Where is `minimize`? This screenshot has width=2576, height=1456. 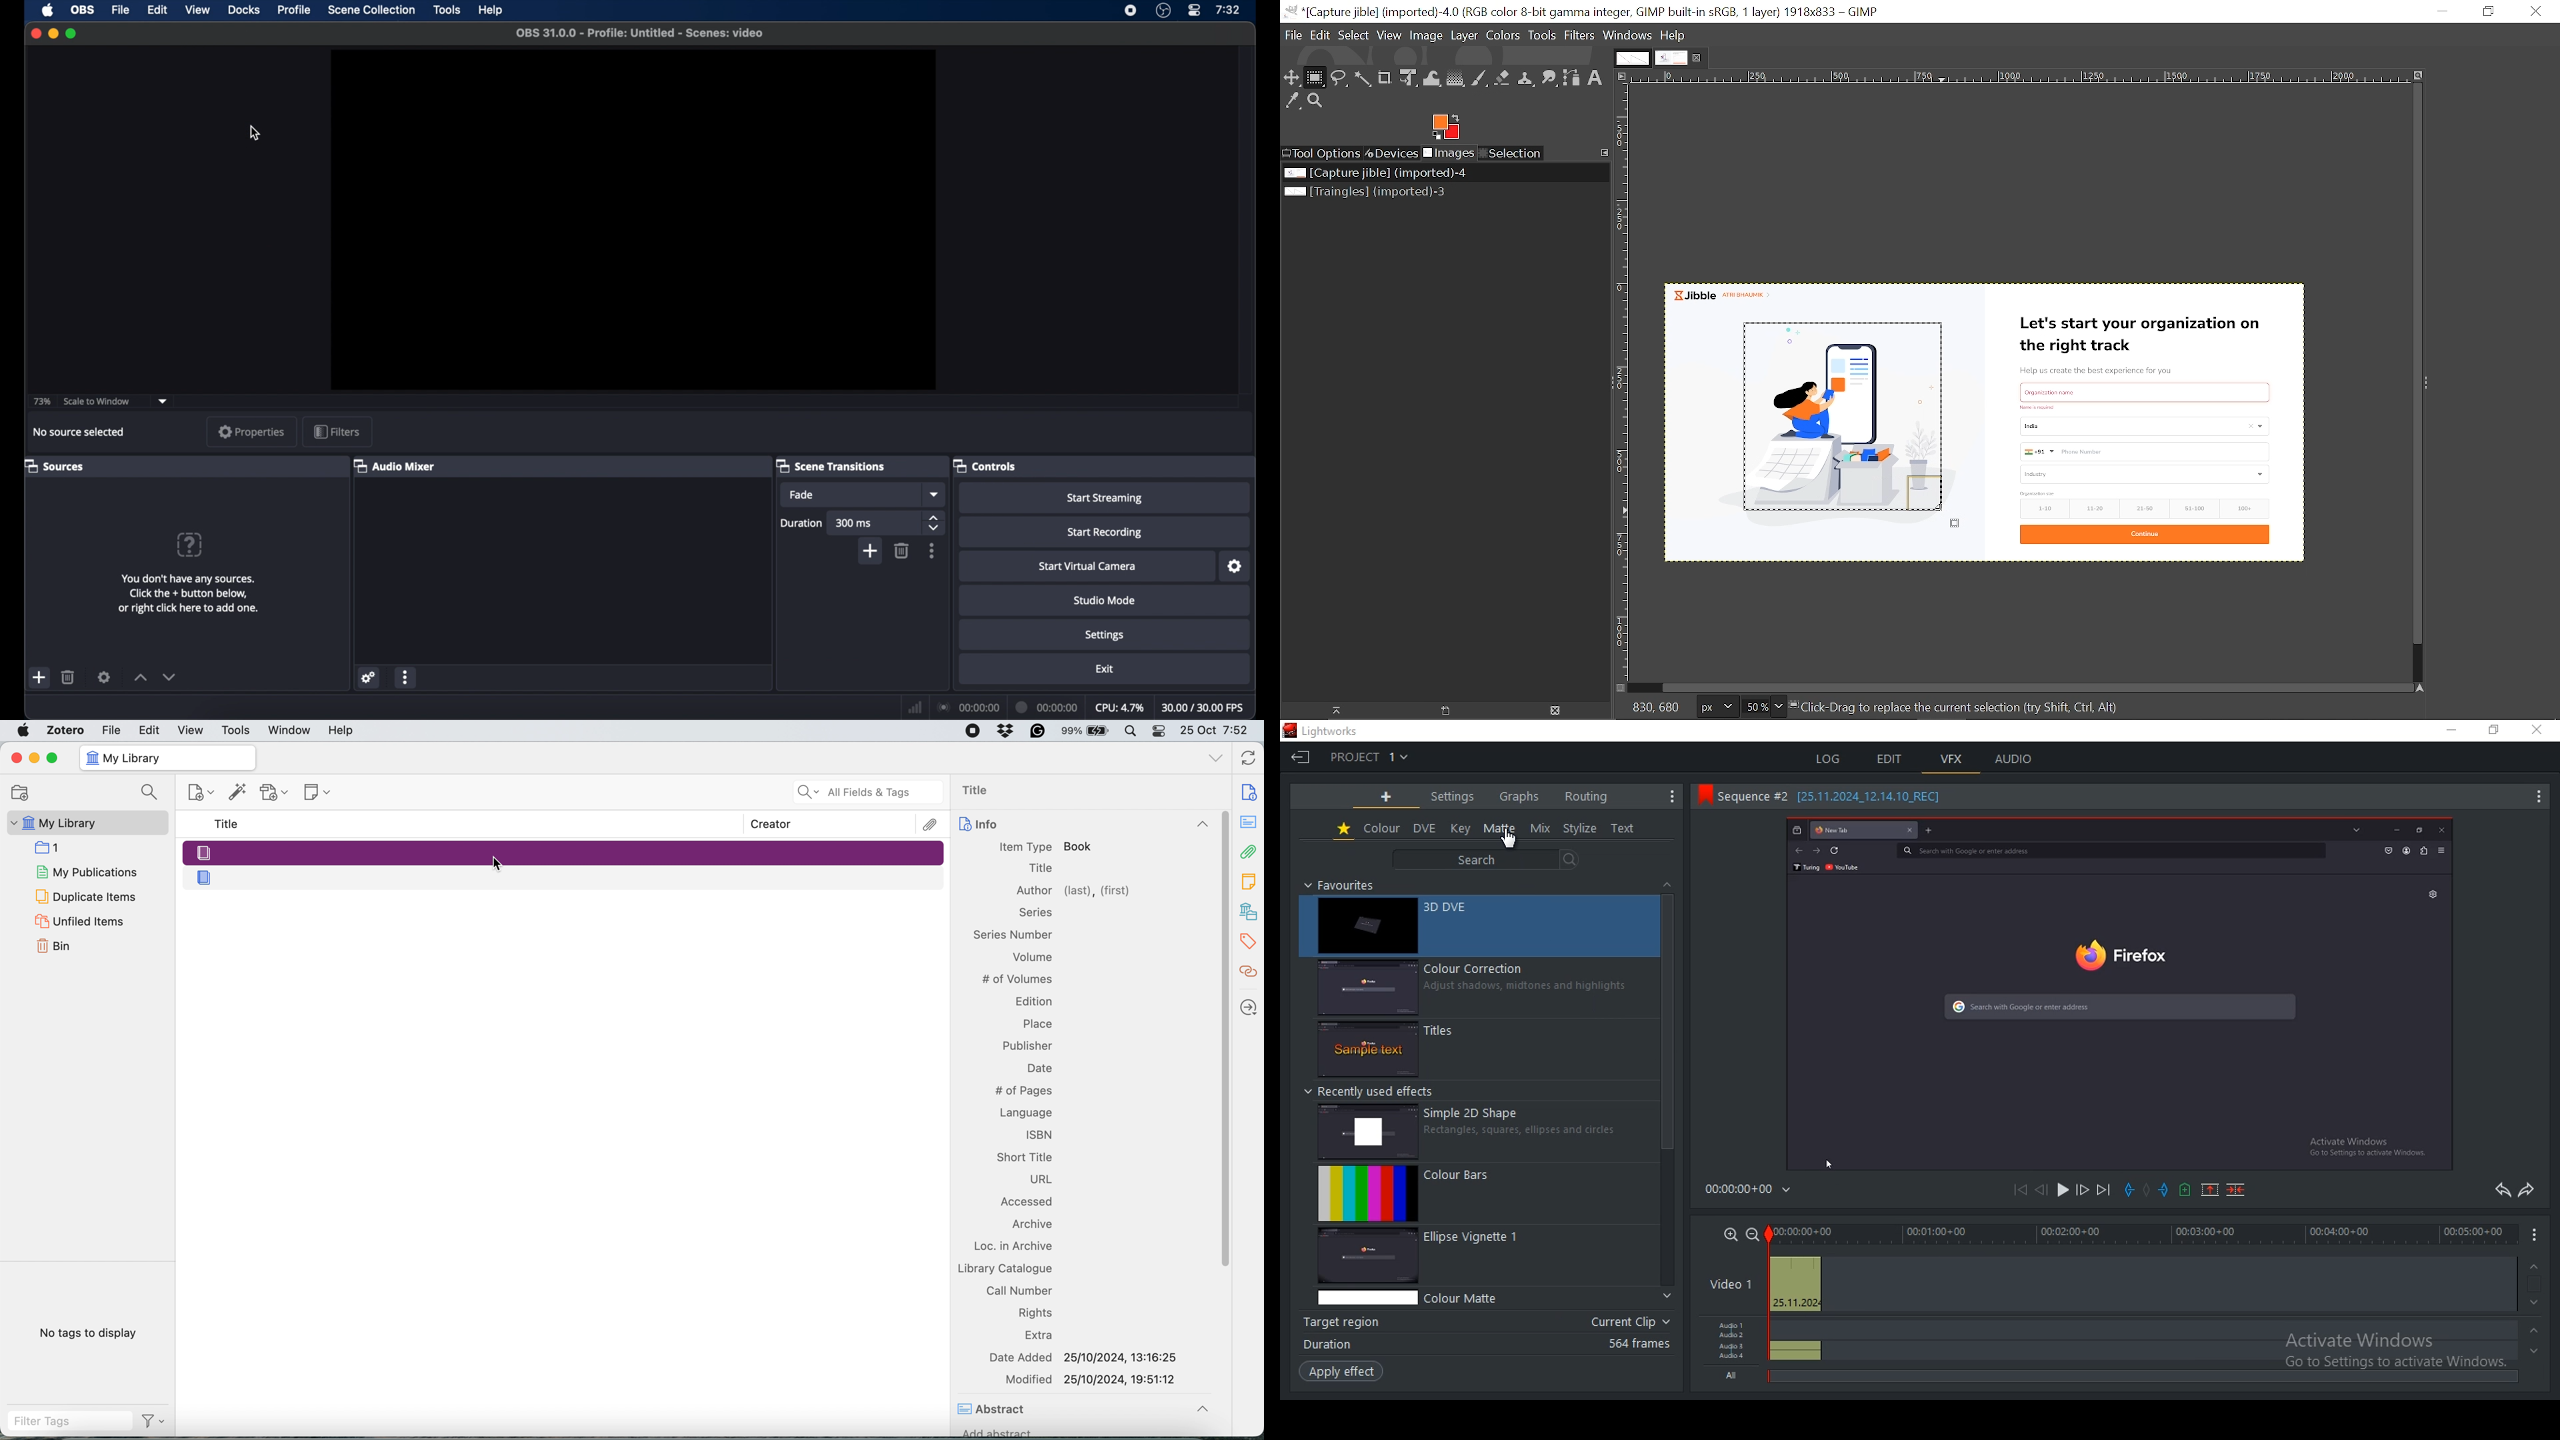 minimize is located at coordinates (53, 33).